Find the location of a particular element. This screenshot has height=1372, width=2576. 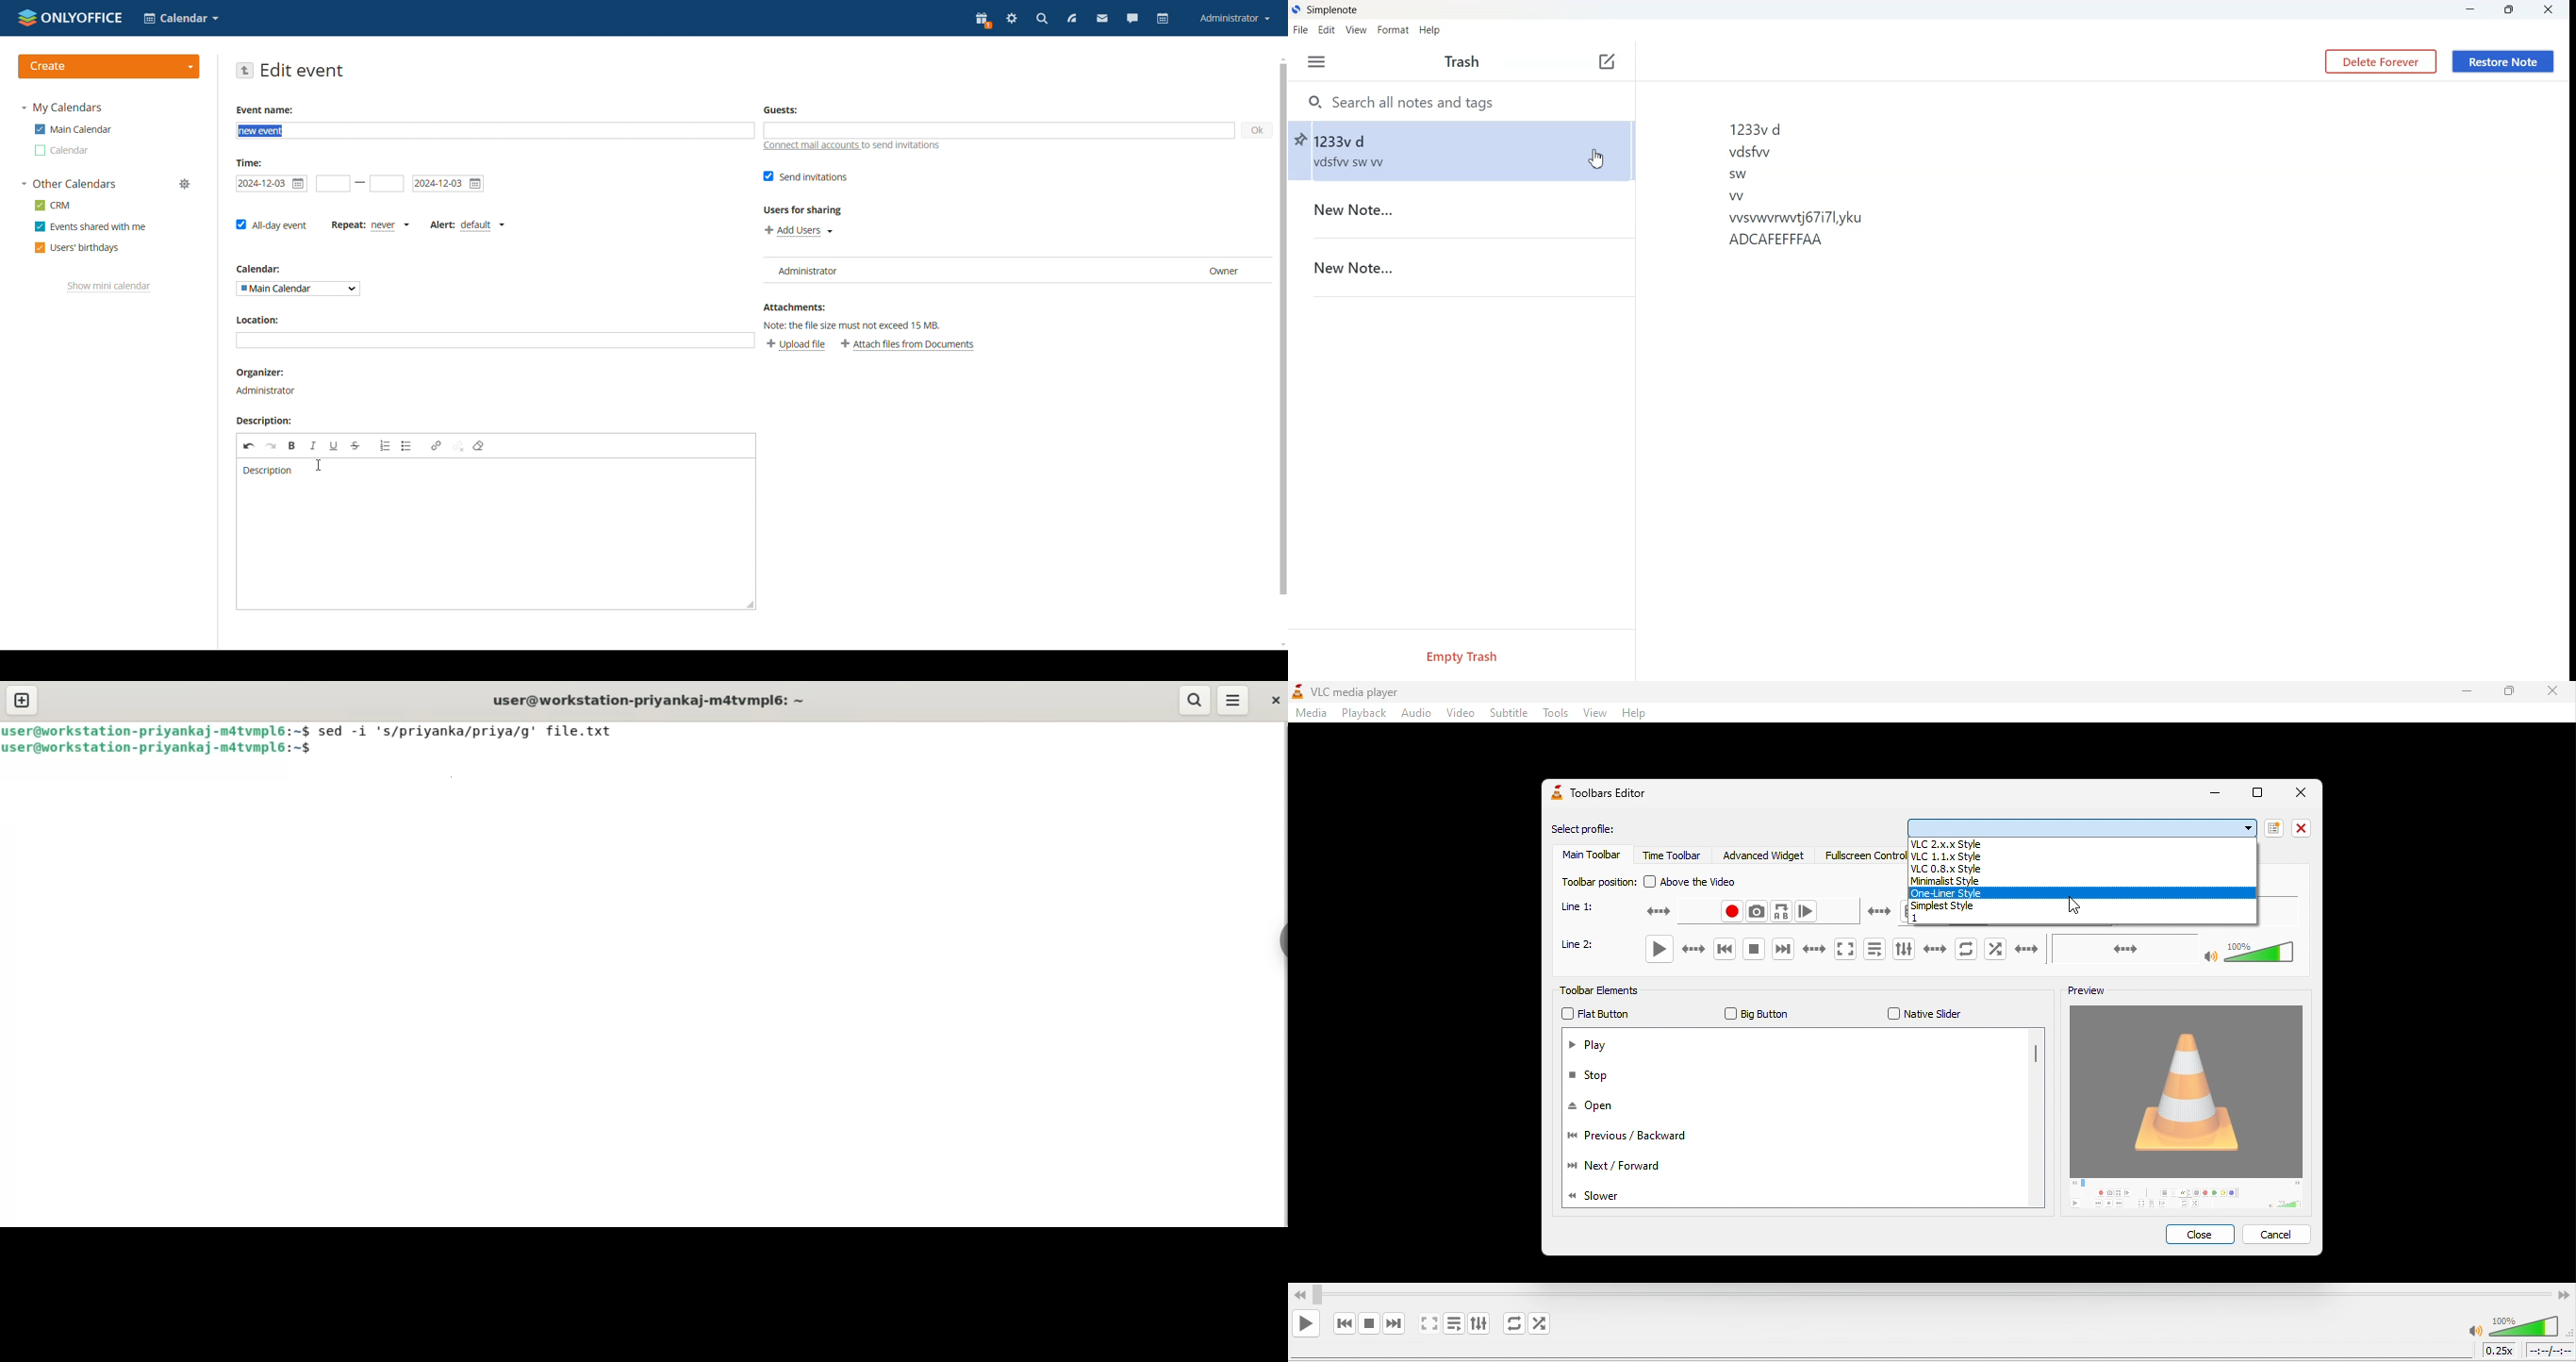

toolbar position is located at coordinates (1597, 882).